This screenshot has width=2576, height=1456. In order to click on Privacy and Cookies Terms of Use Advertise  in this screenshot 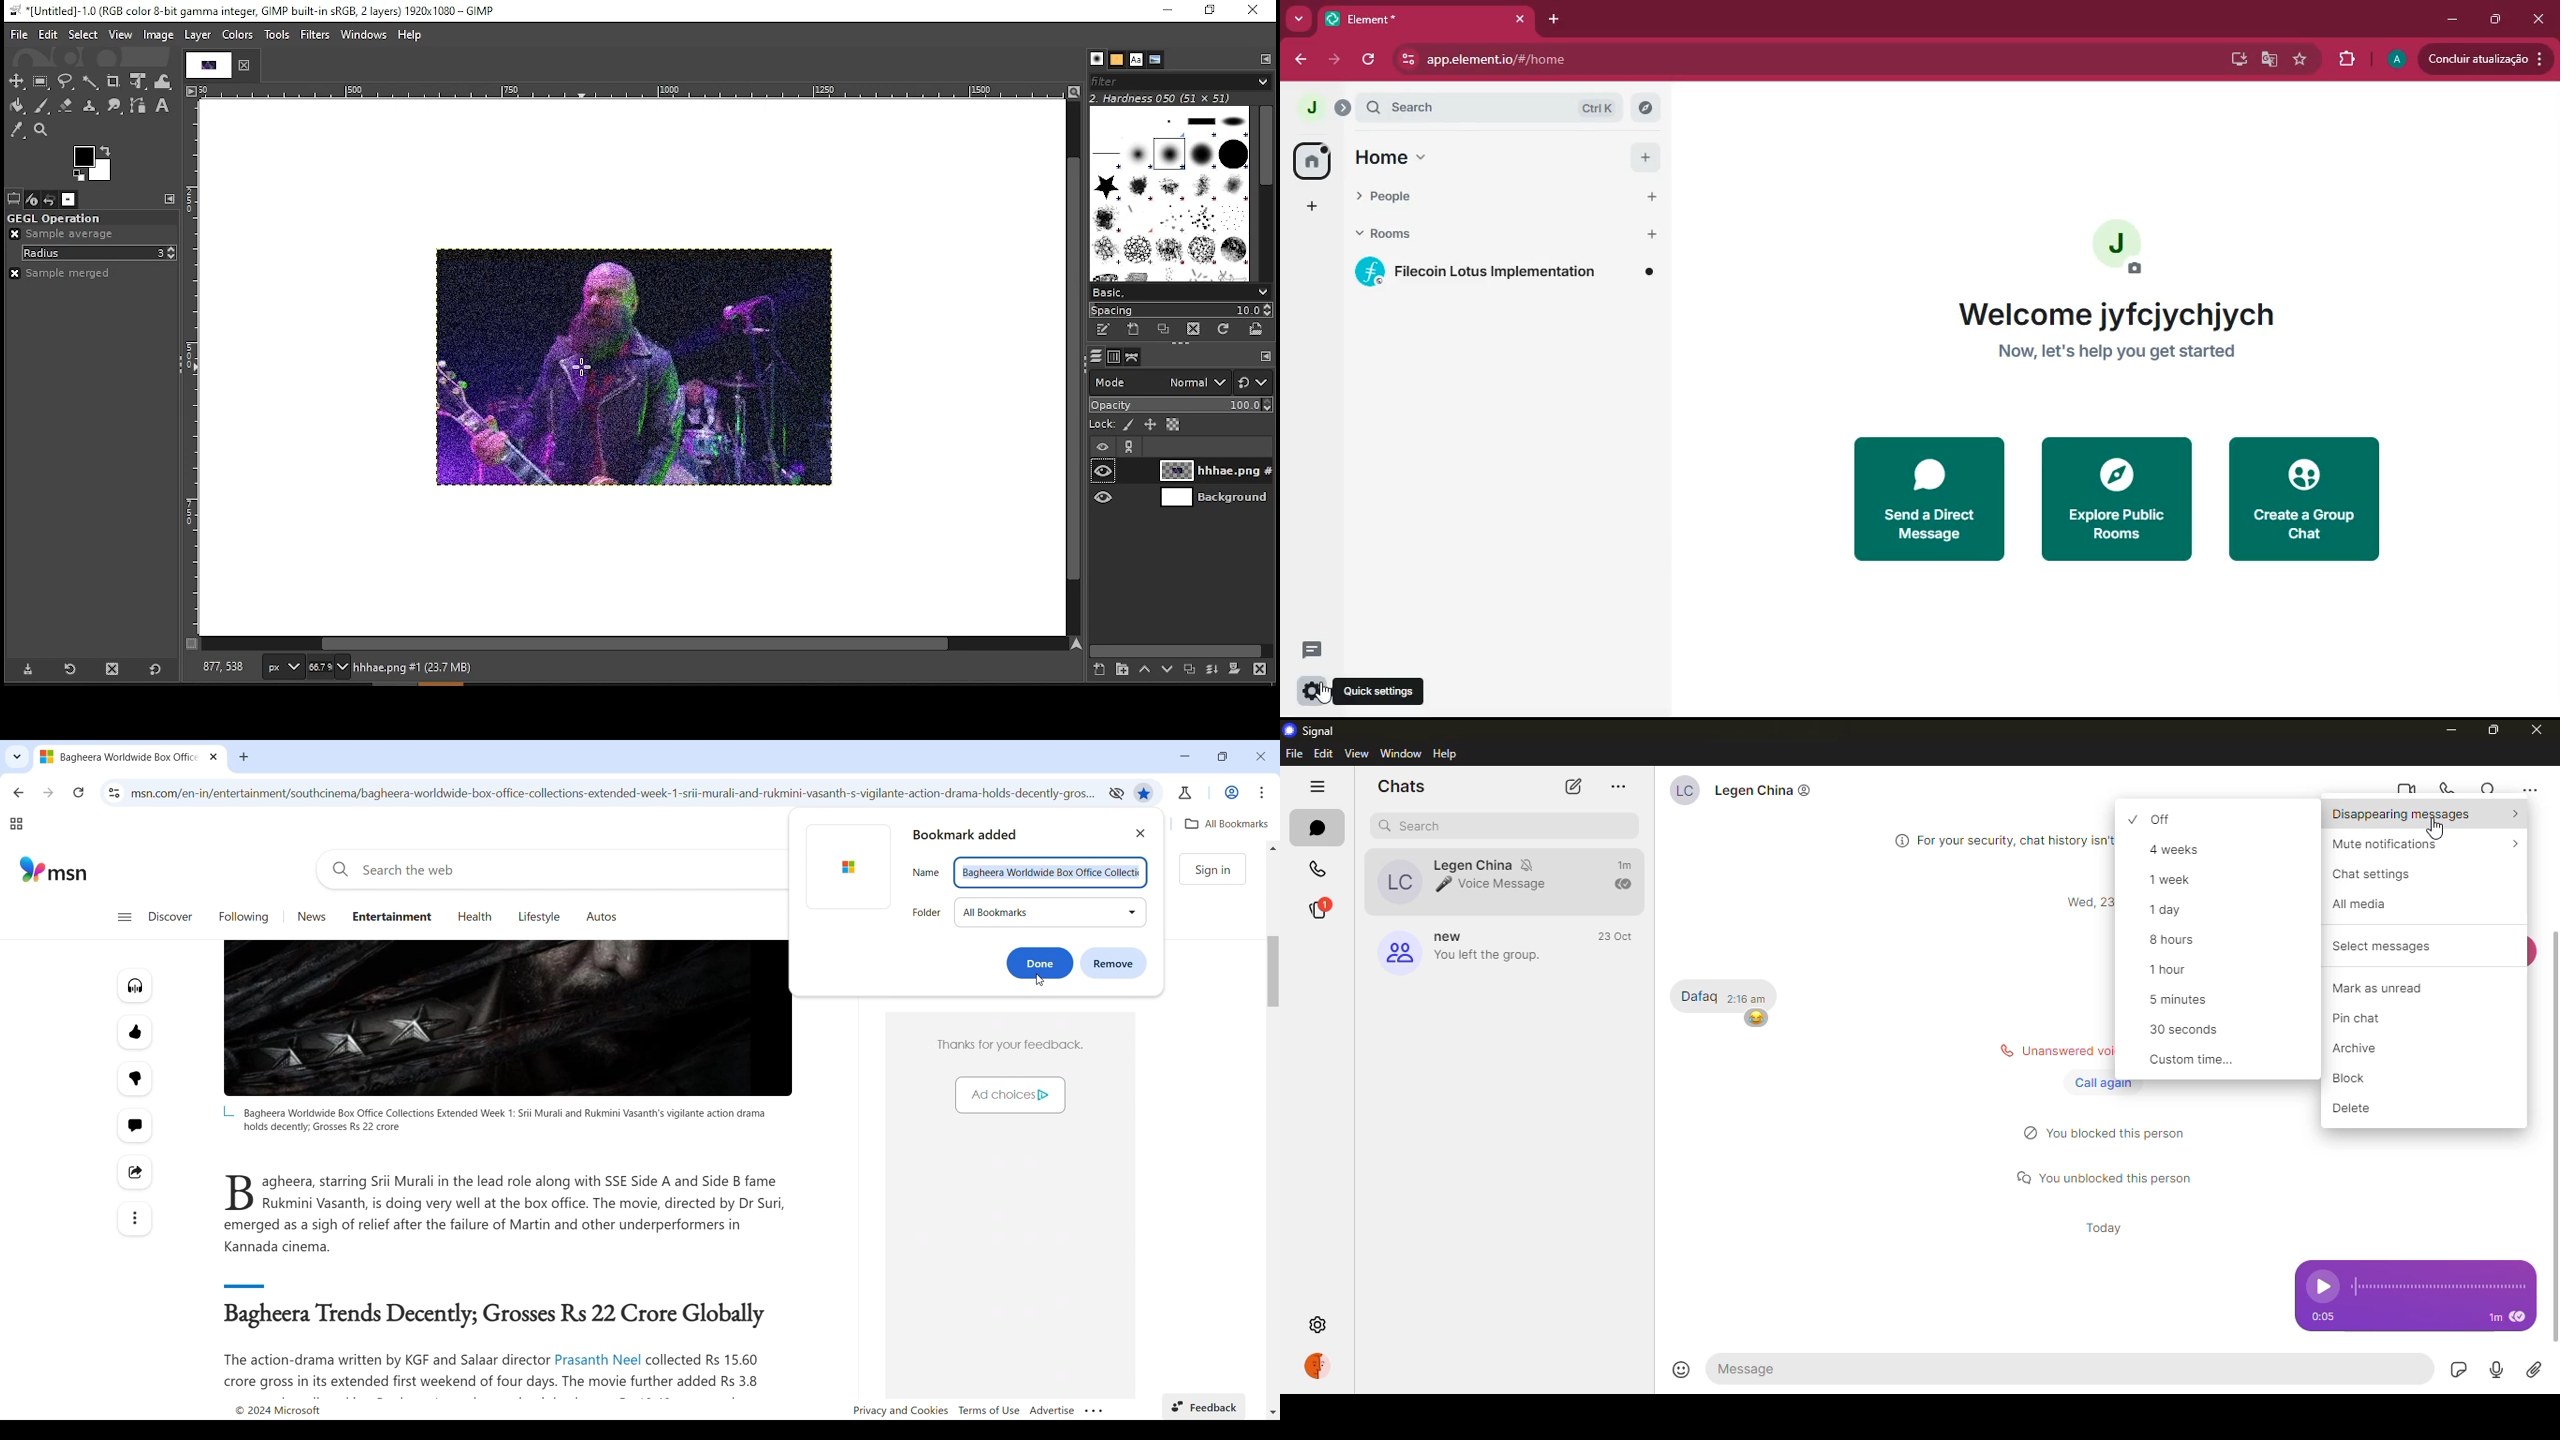, I will do `click(979, 1409)`.